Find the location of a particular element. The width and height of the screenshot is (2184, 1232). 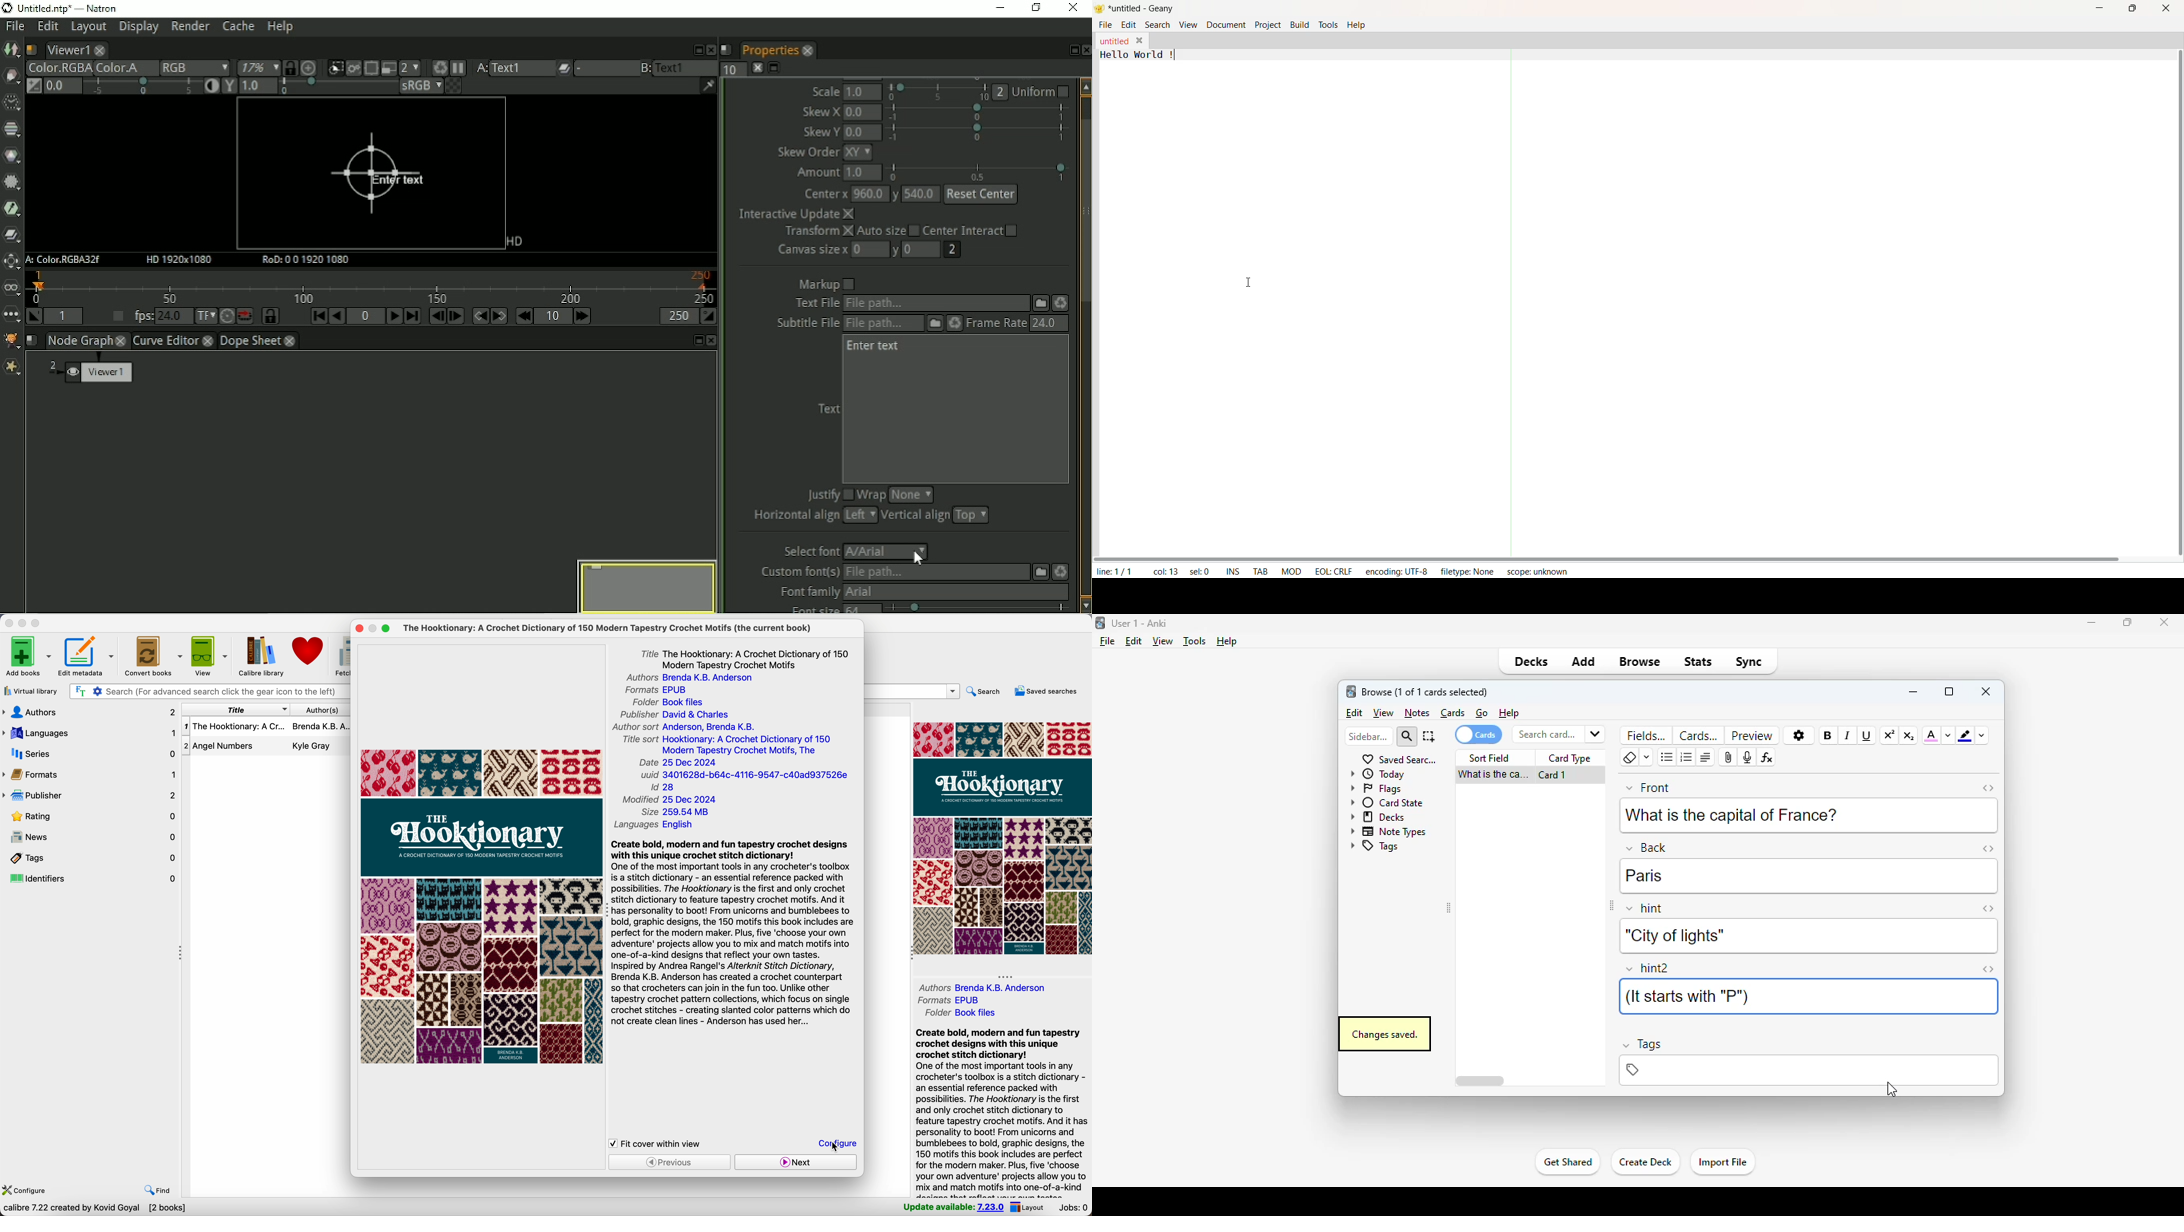

search is located at coordinates (1407, 737).